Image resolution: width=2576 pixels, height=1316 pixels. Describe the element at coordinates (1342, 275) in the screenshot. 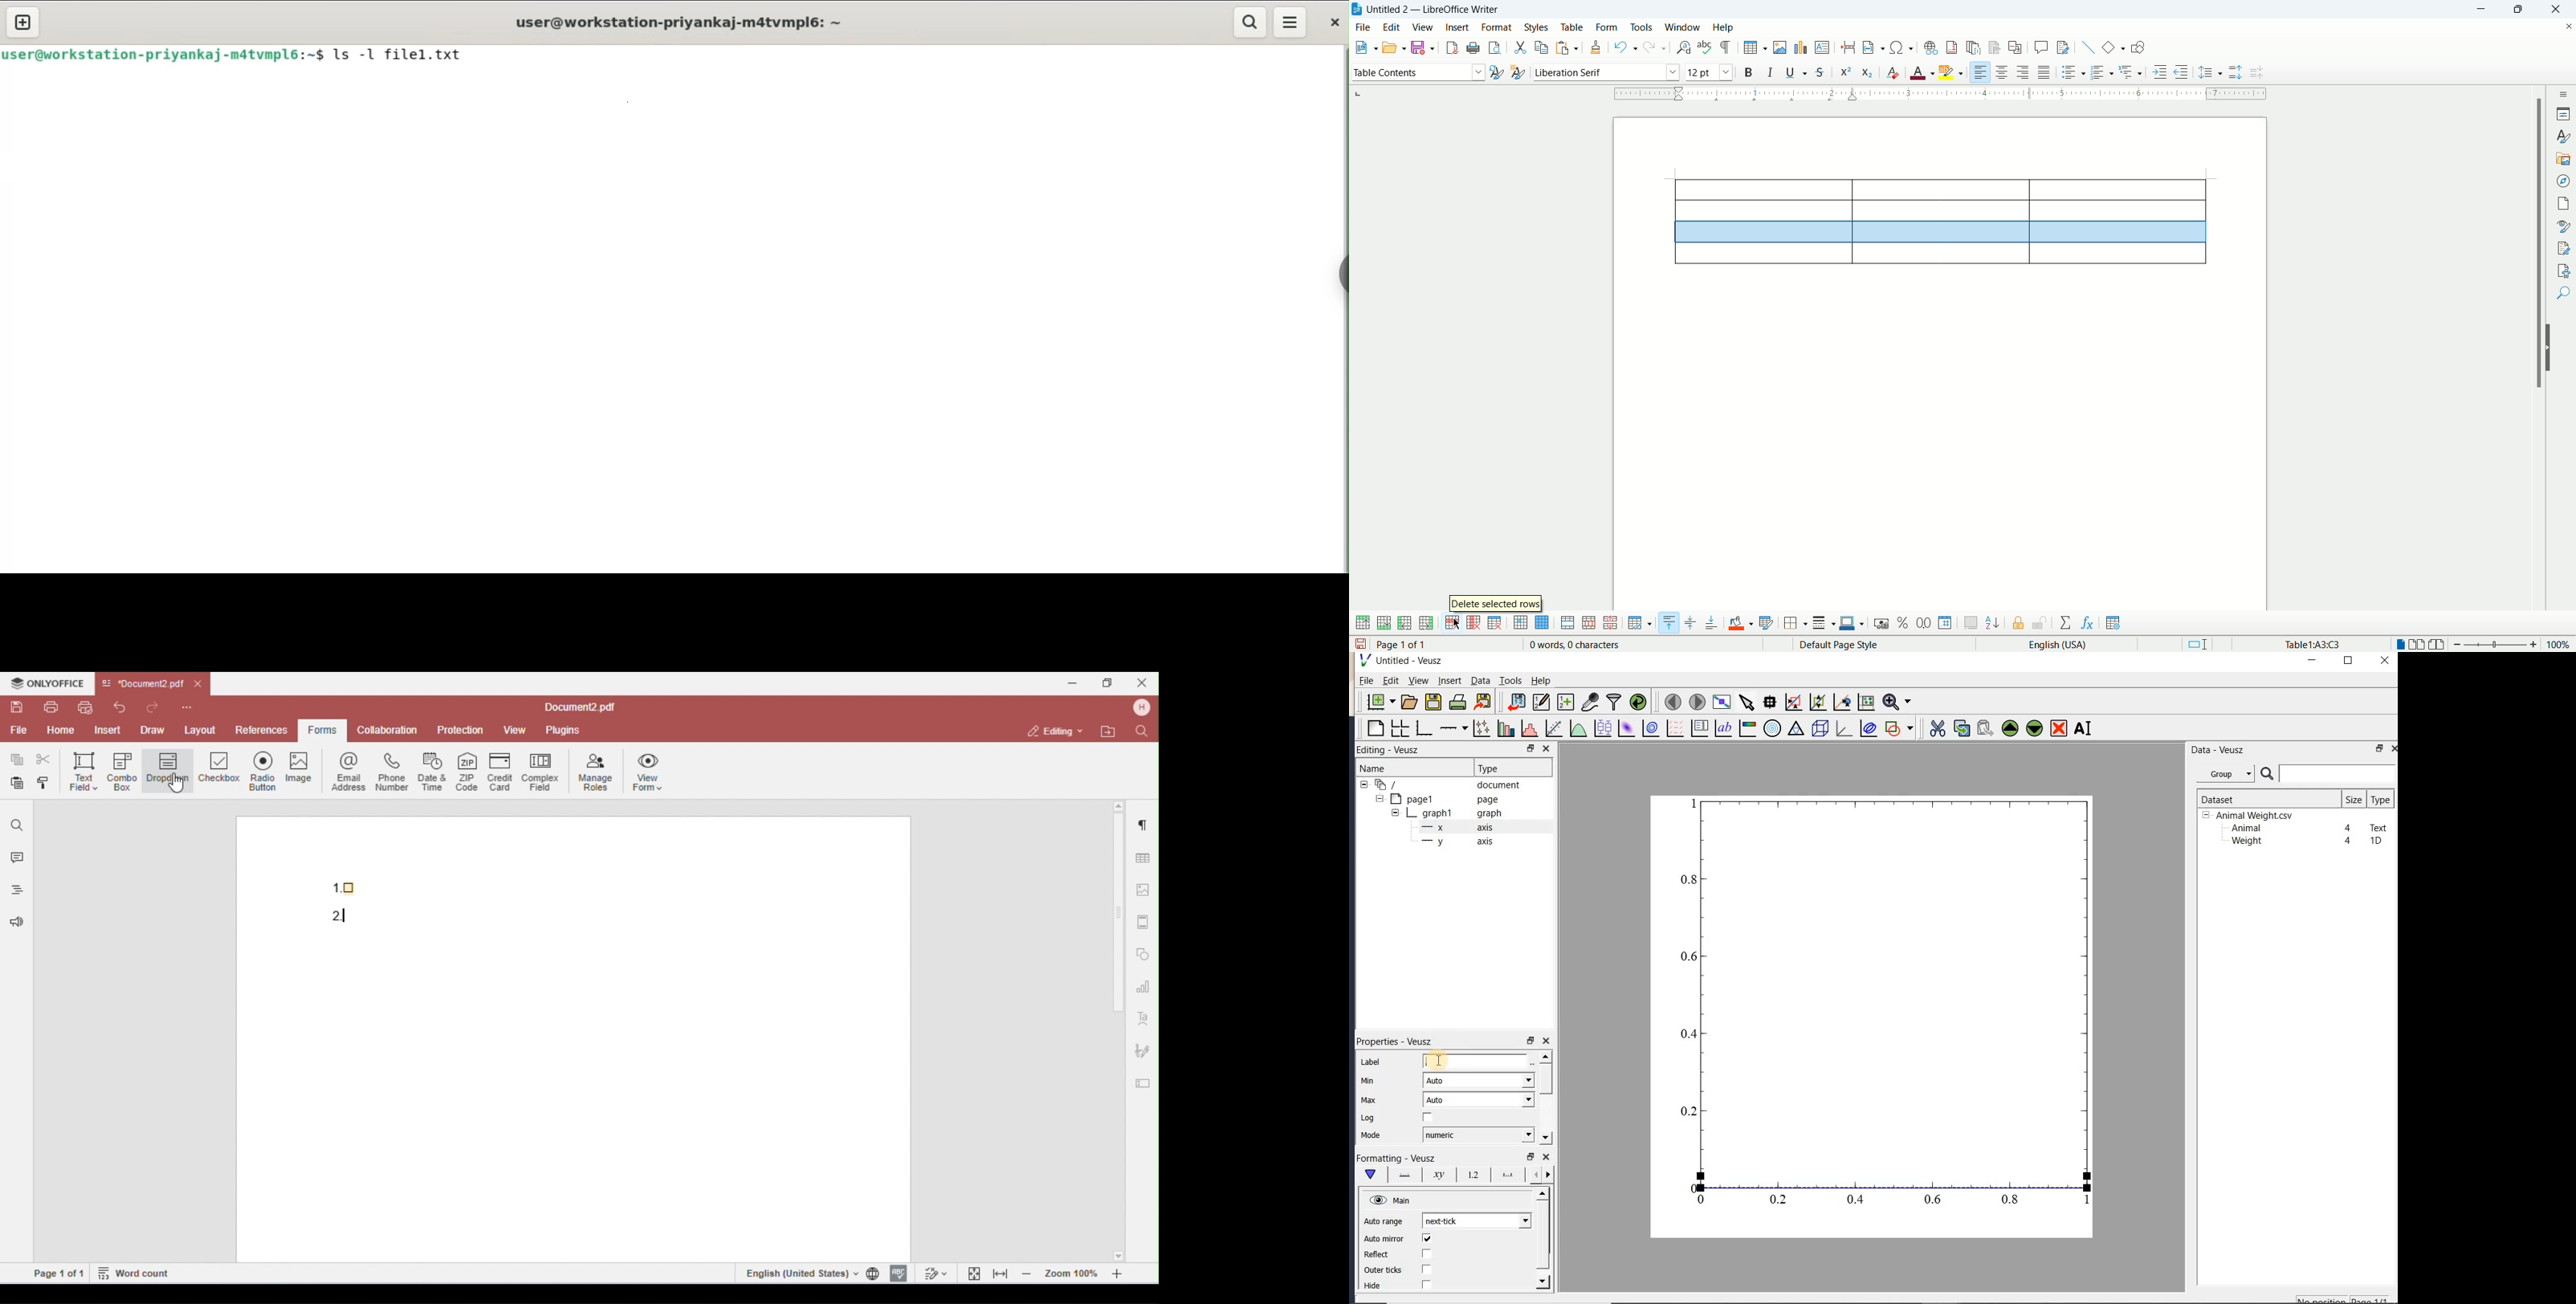

I see `sidebar` at that location.